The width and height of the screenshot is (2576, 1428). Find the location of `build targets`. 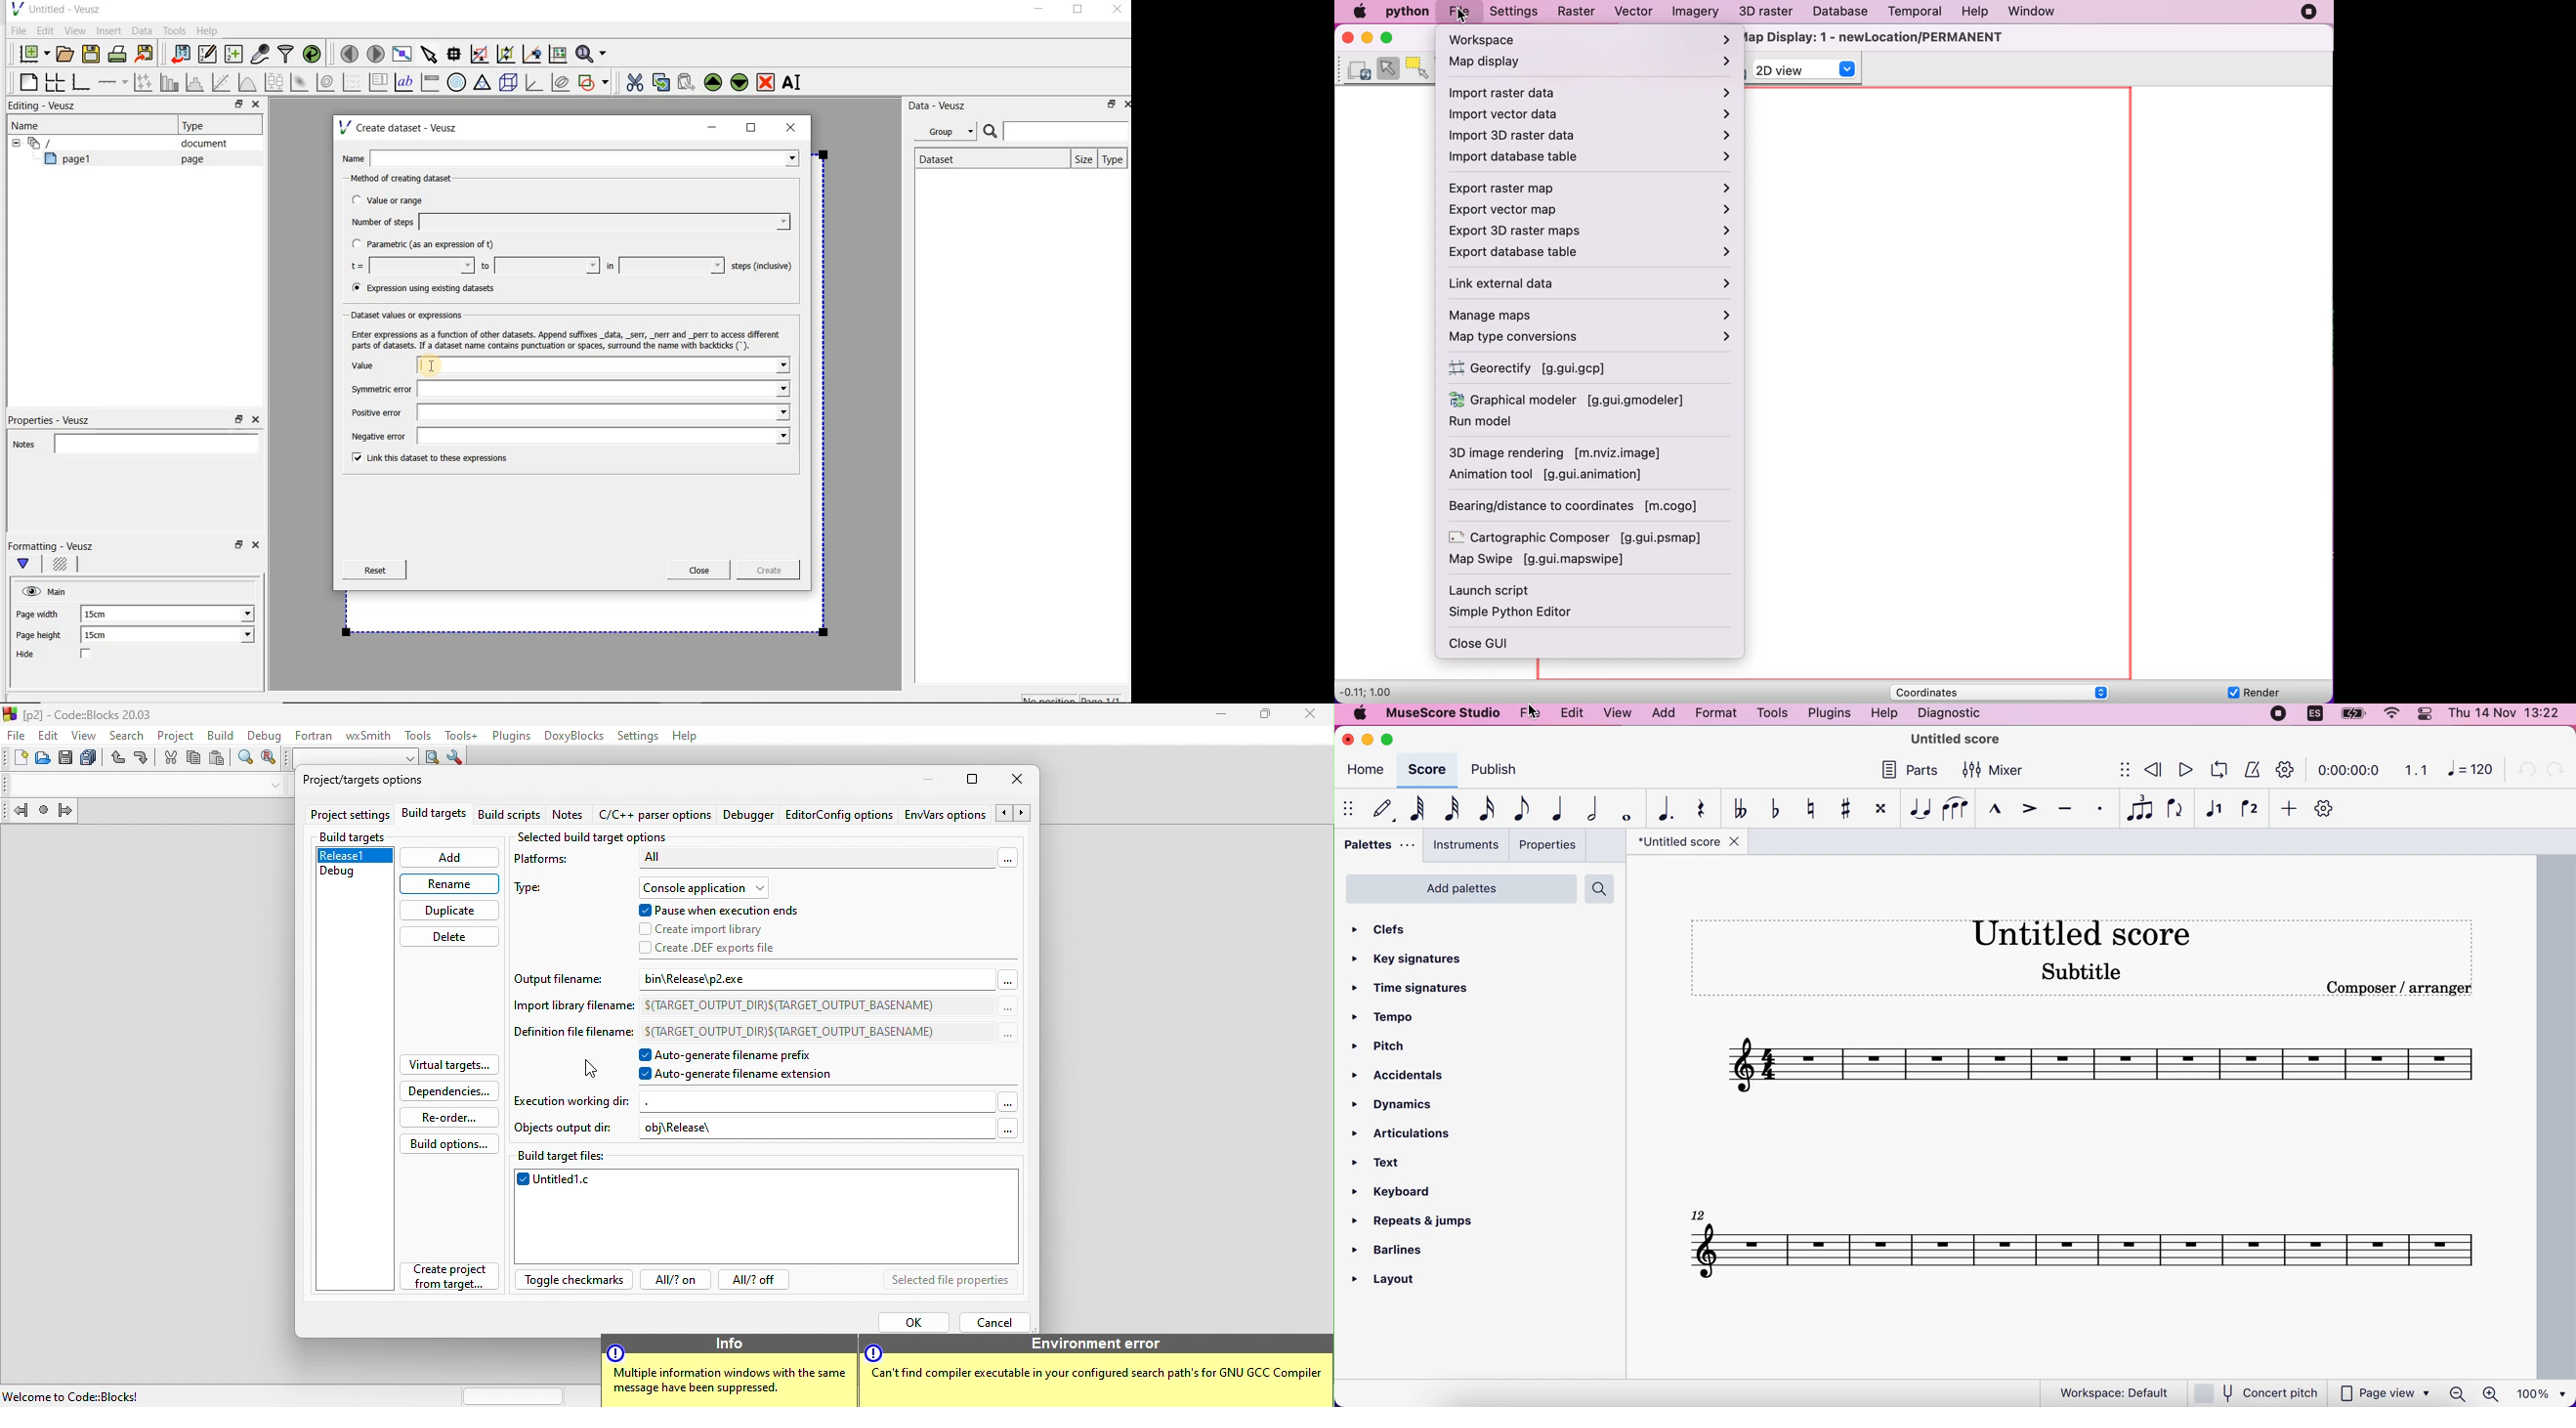

build targets is located at coordinates (436, 816).